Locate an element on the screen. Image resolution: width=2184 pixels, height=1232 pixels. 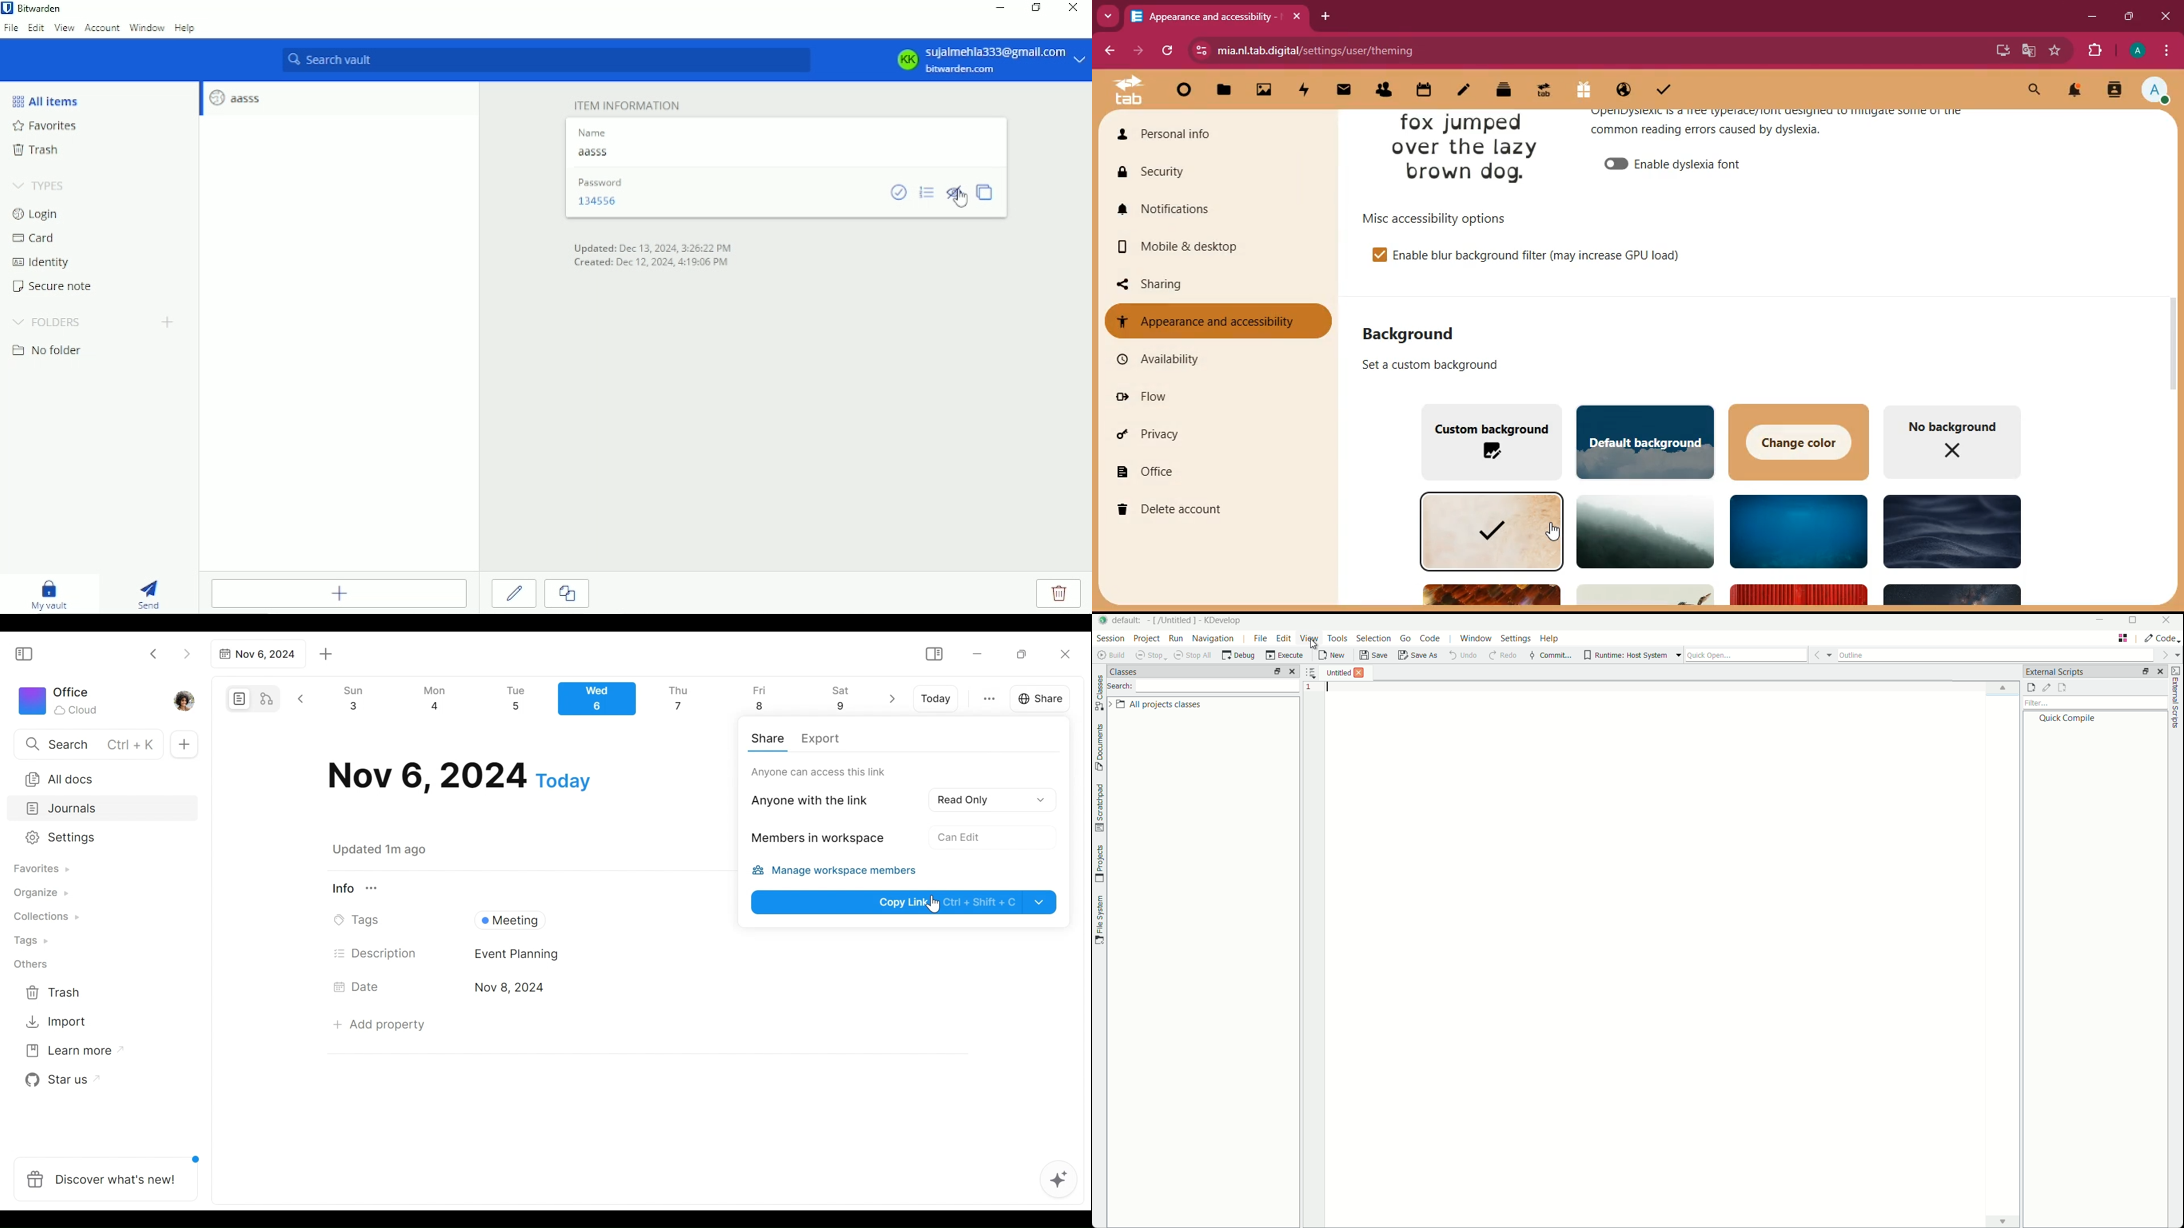
Created on is located at coordinates (652, 264).